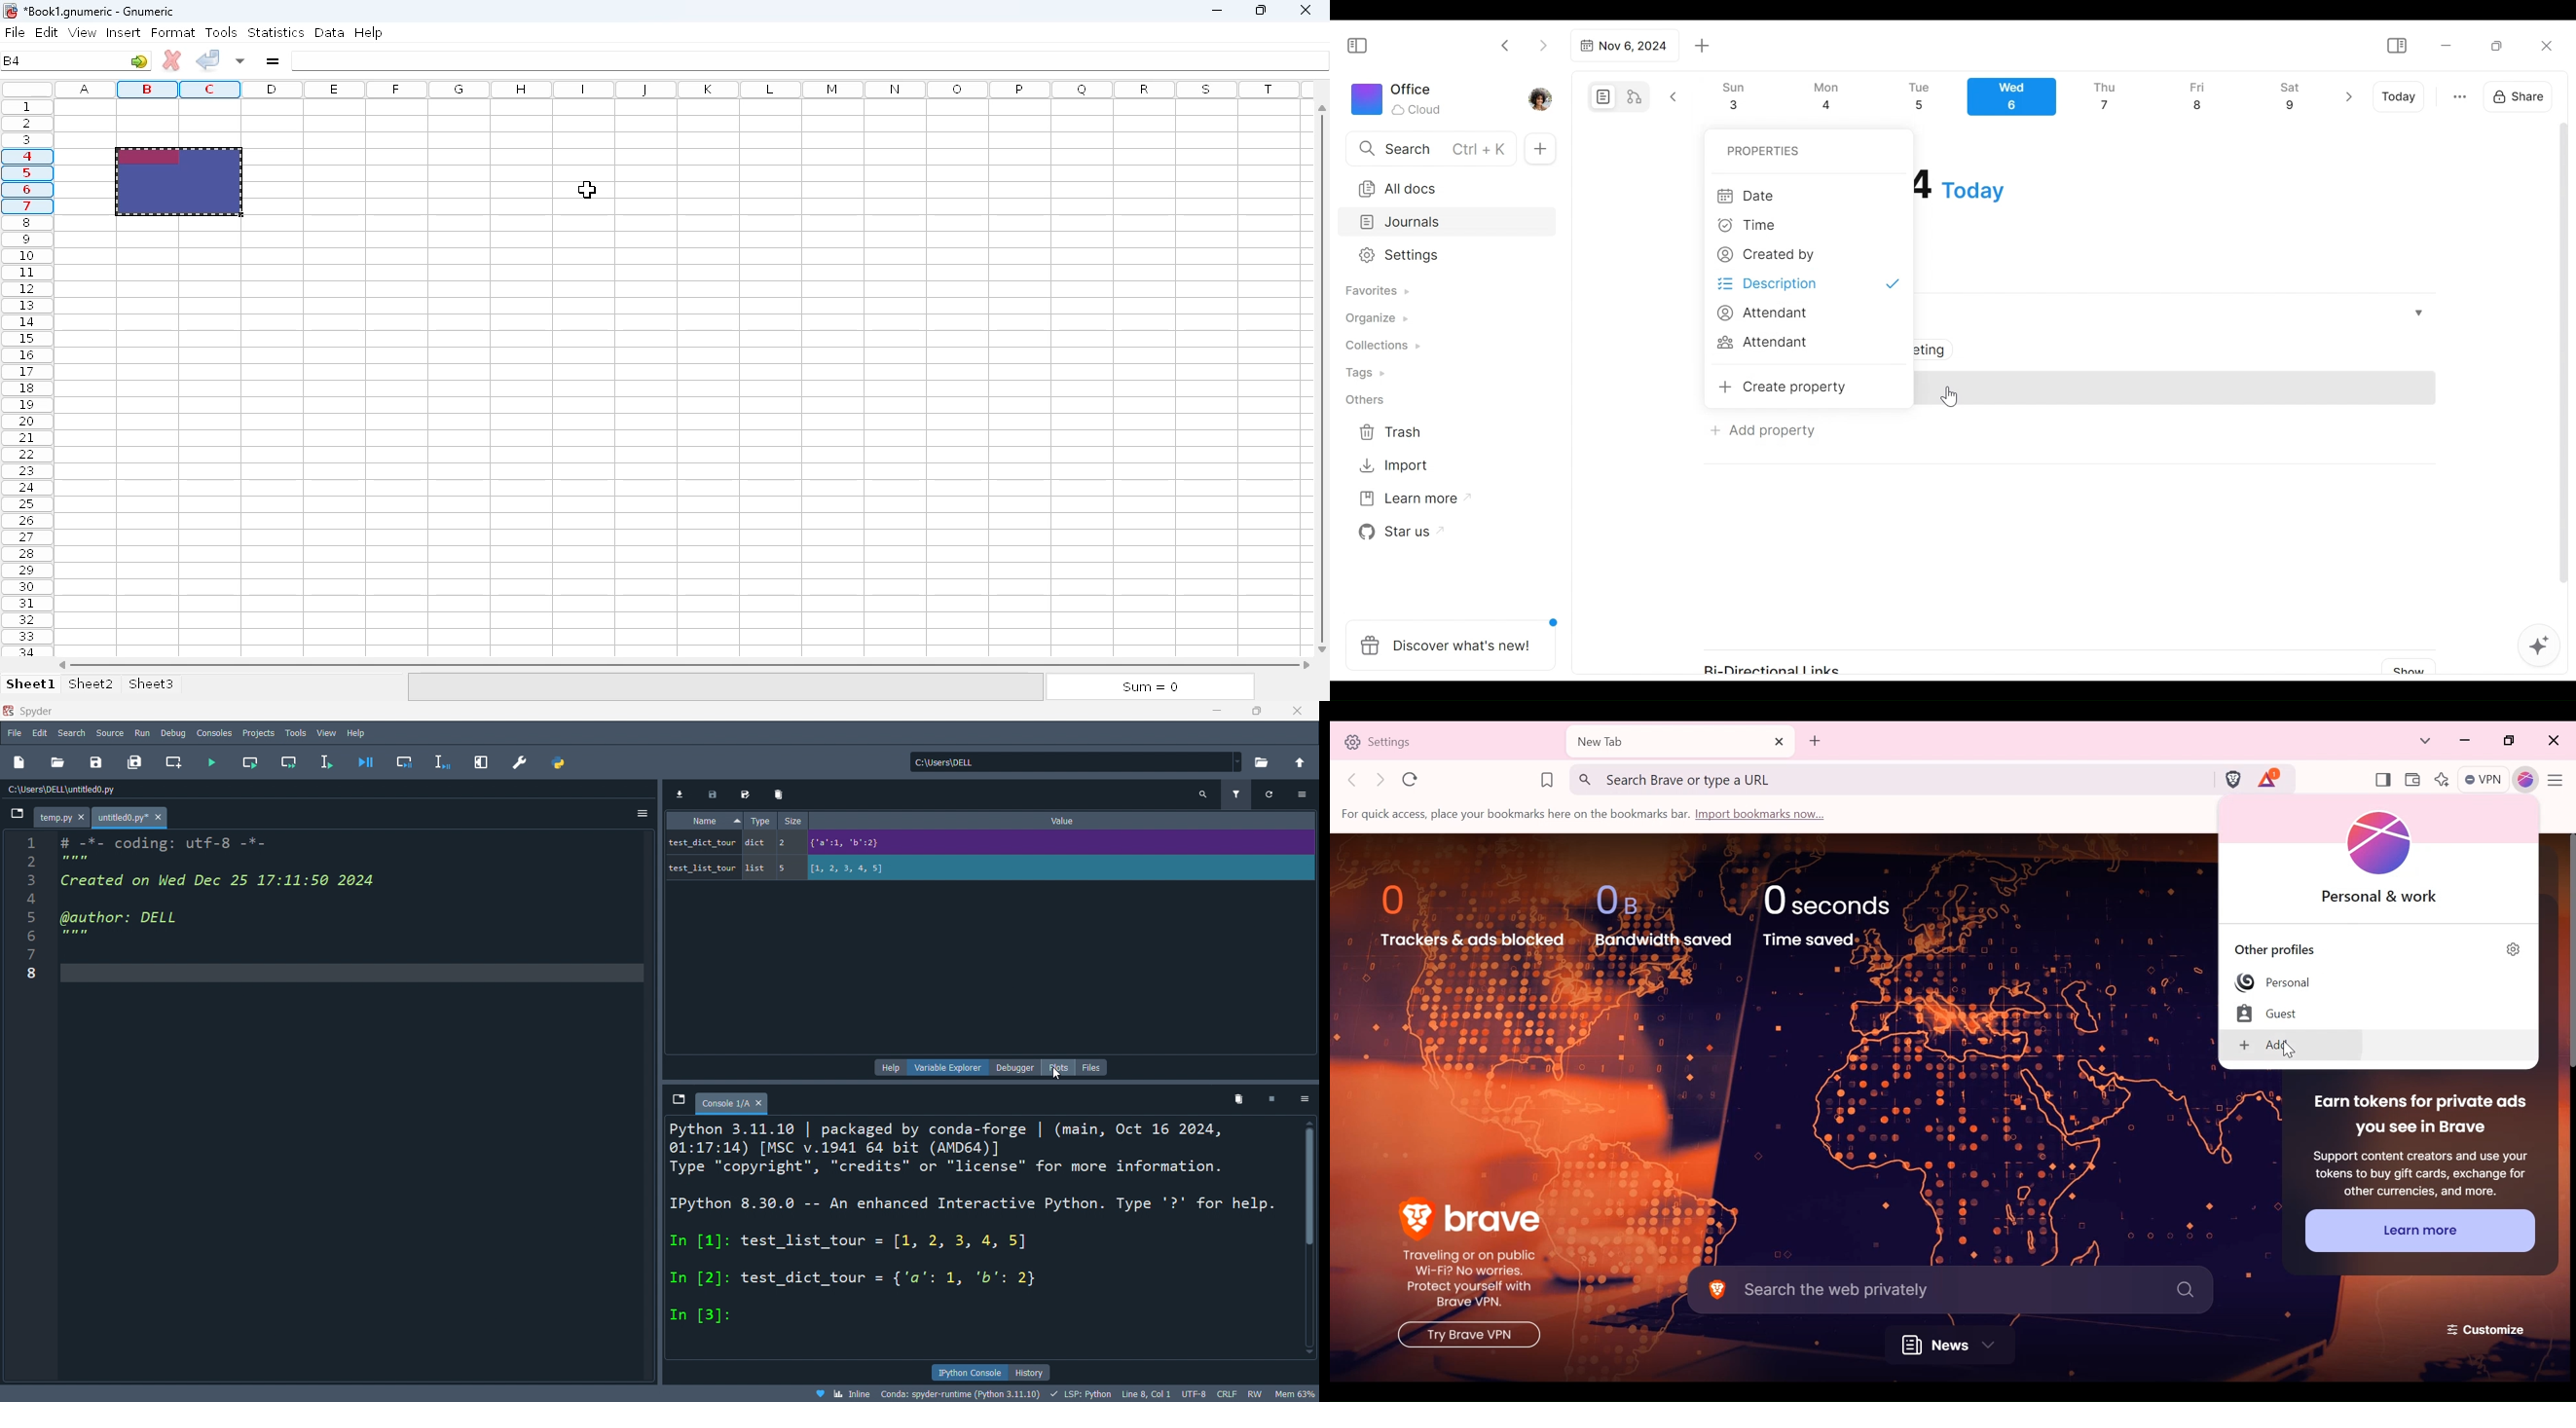  What do you see at coordinates (779, 794) in the screenshot?
I see `delete` at bounding box center [779, 794].